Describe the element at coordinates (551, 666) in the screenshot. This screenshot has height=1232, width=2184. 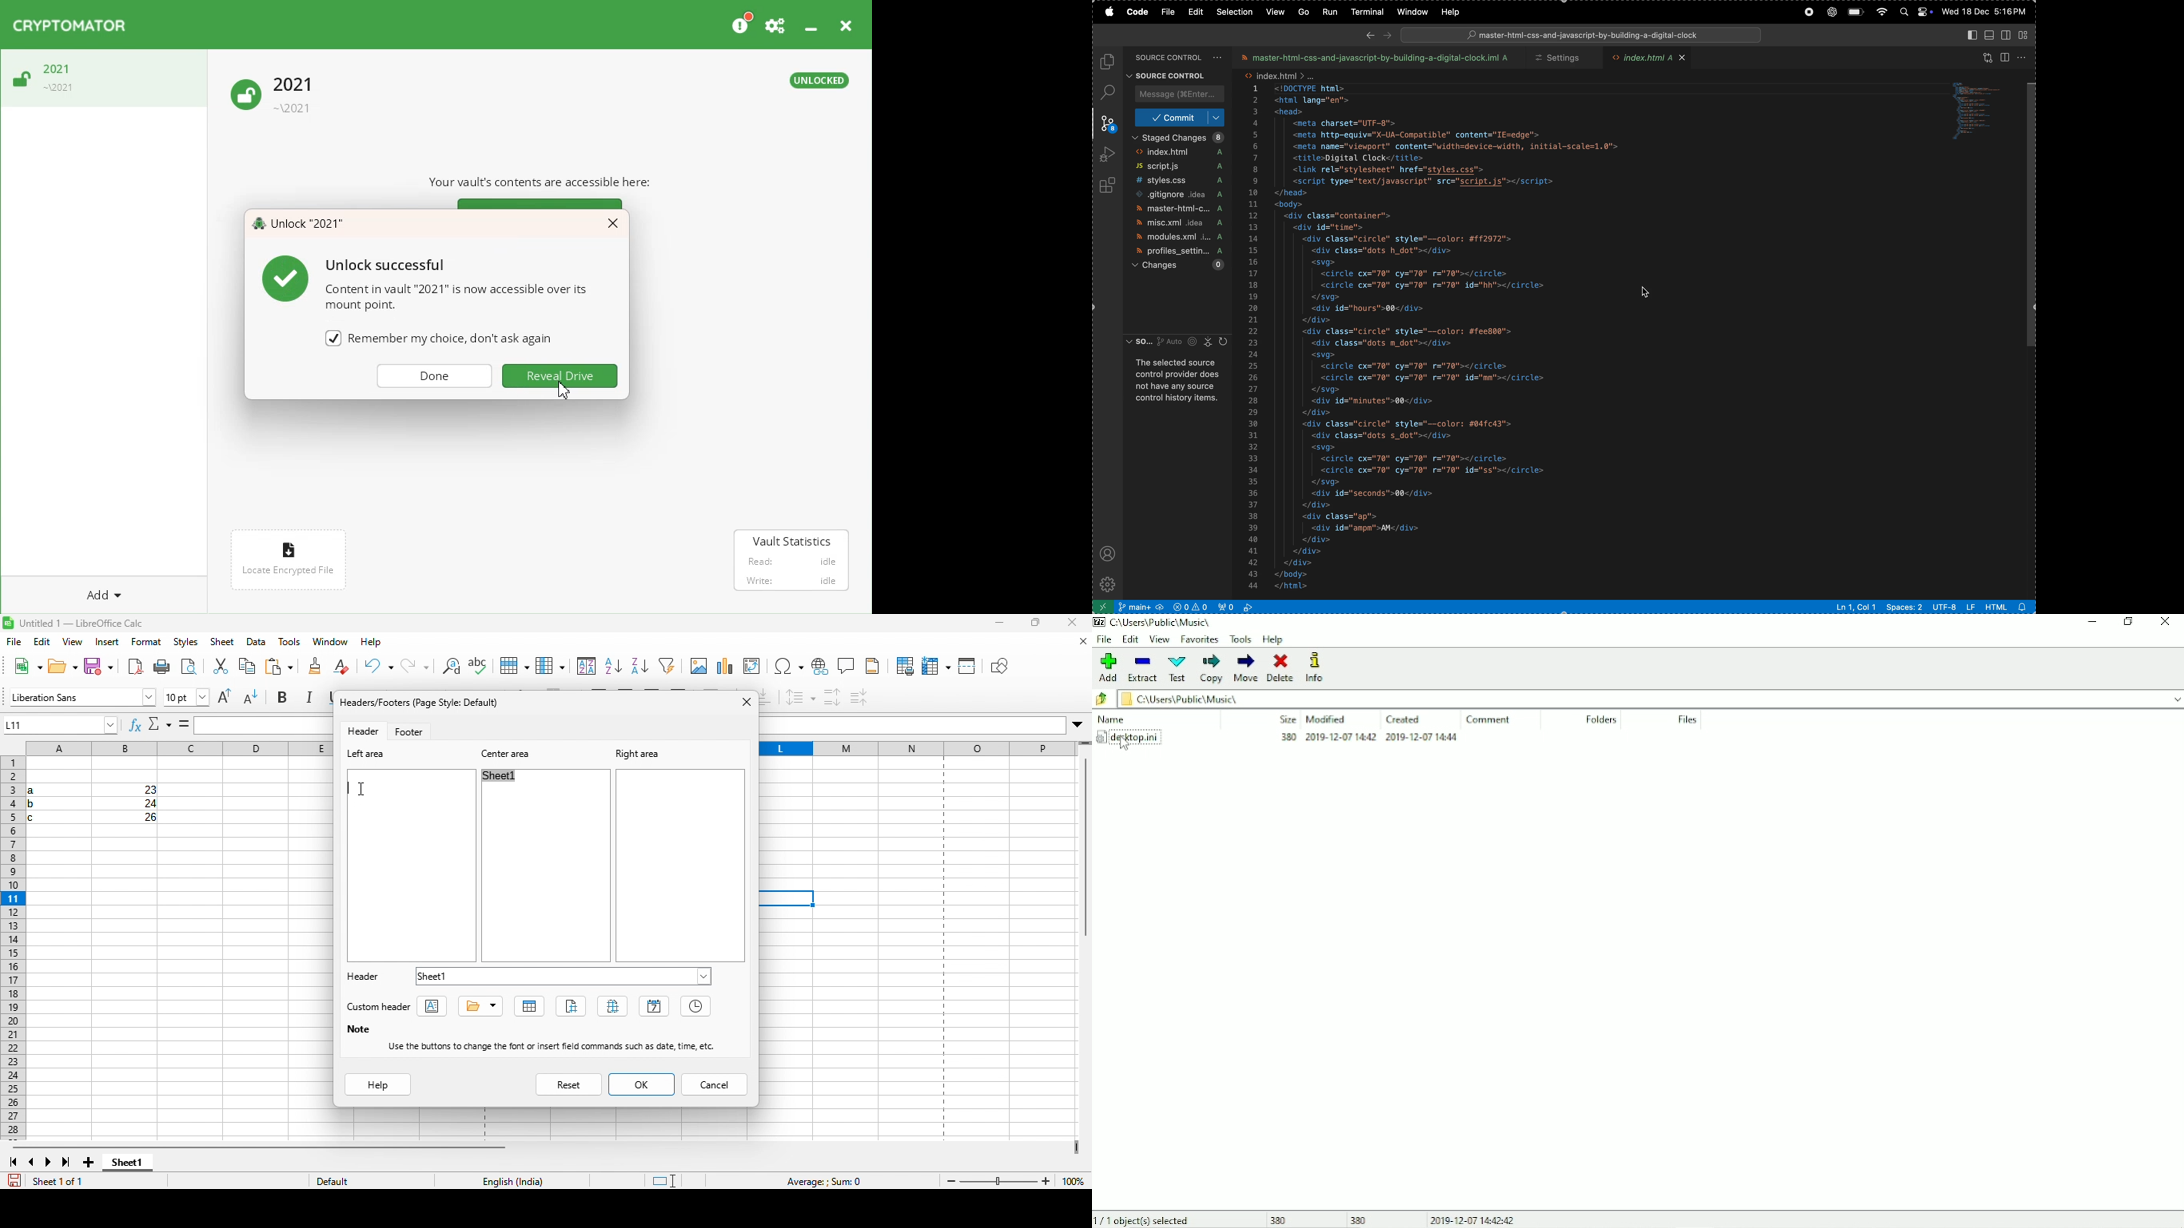
I see `sort` at that location.